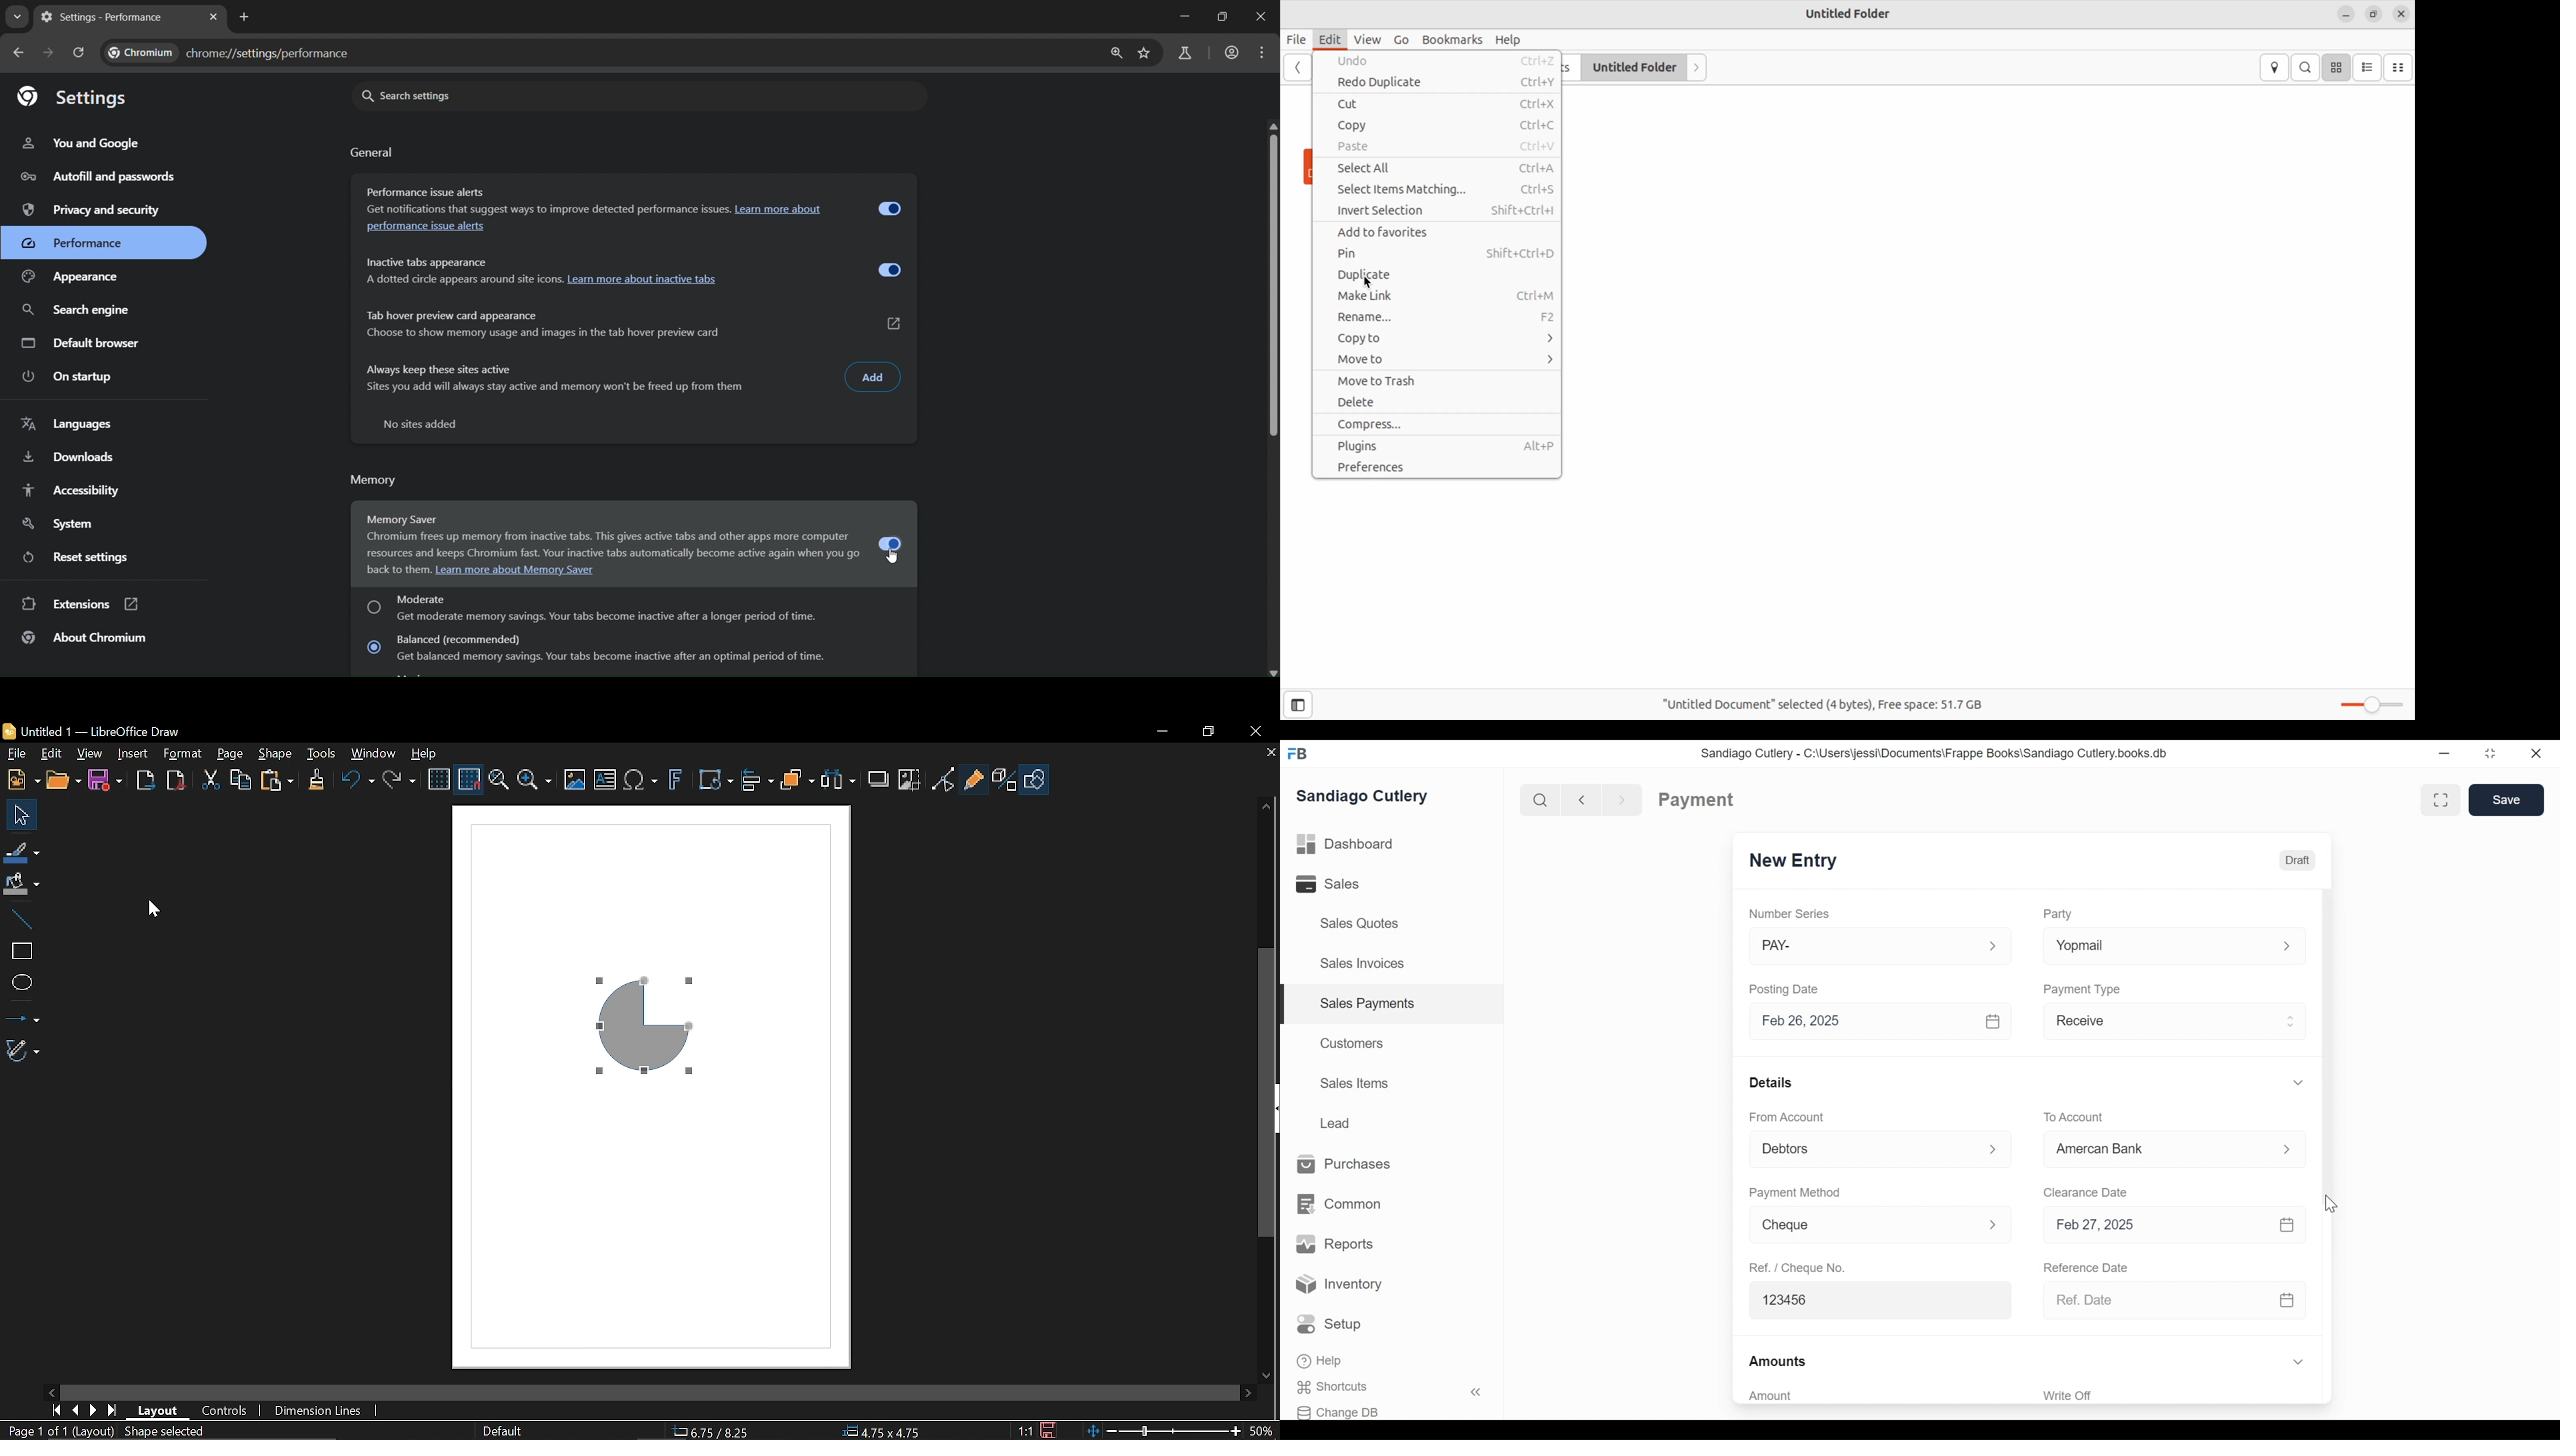 The image size is (2576, 1456). I want to click on Expand, so click(1993, 1223).